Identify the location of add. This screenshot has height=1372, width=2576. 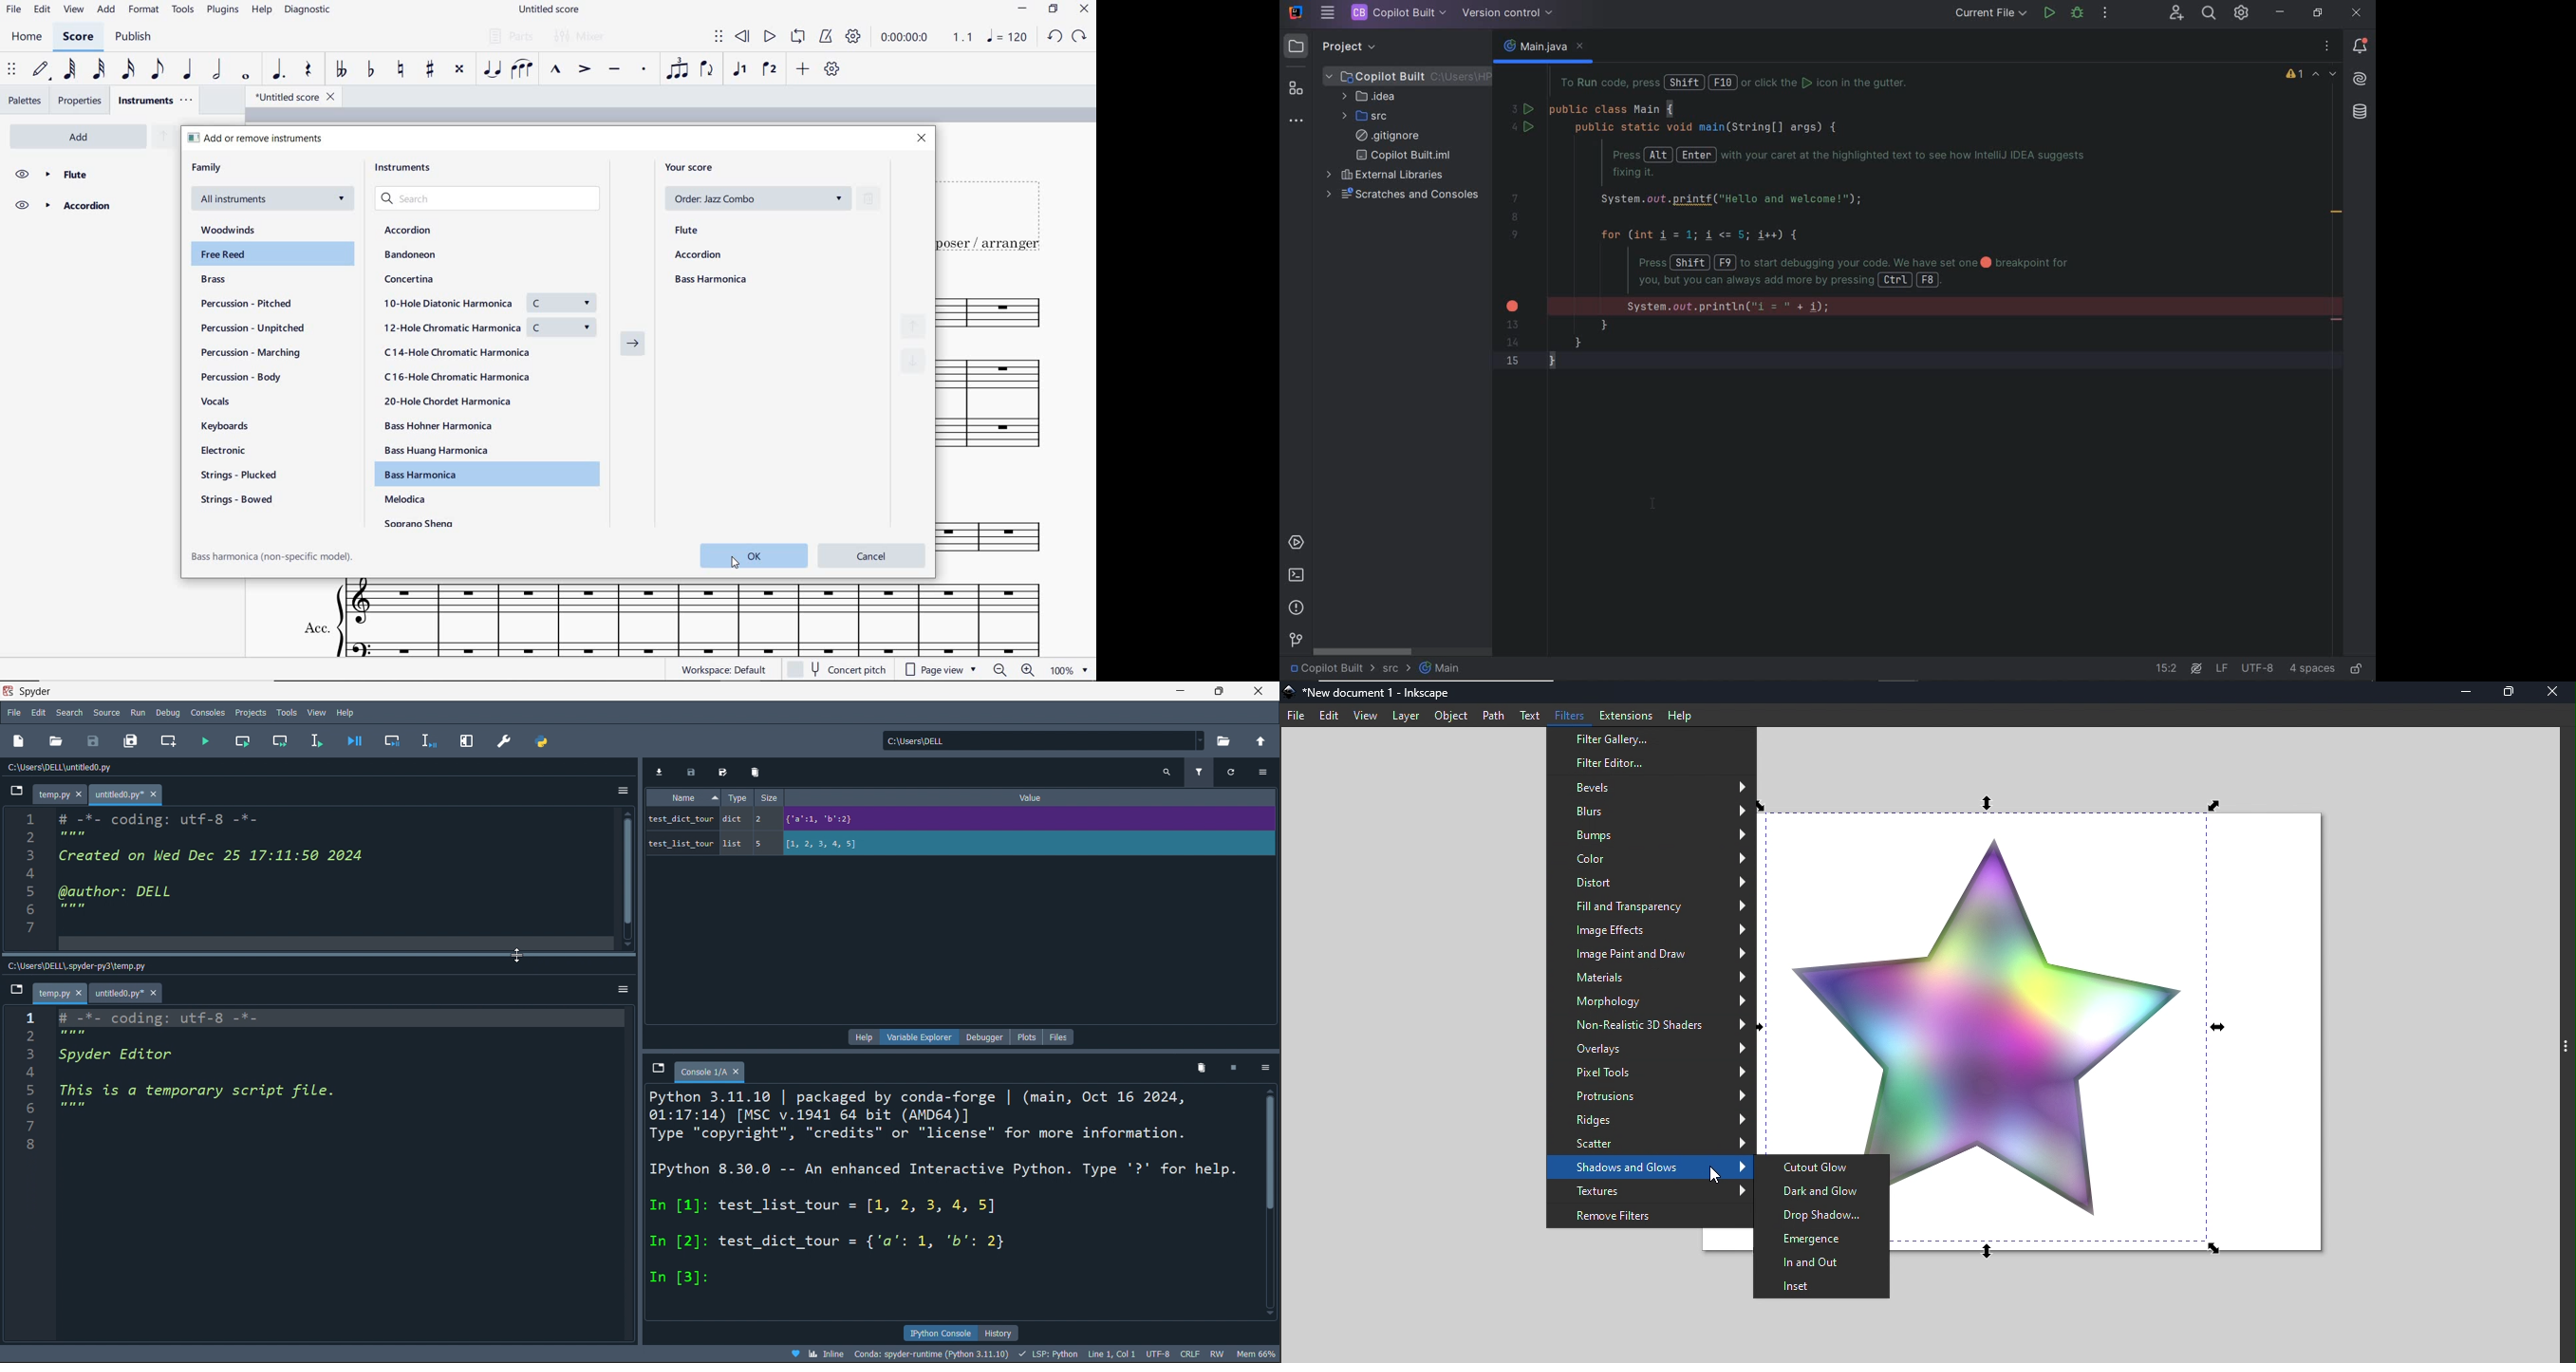
(802, 70).